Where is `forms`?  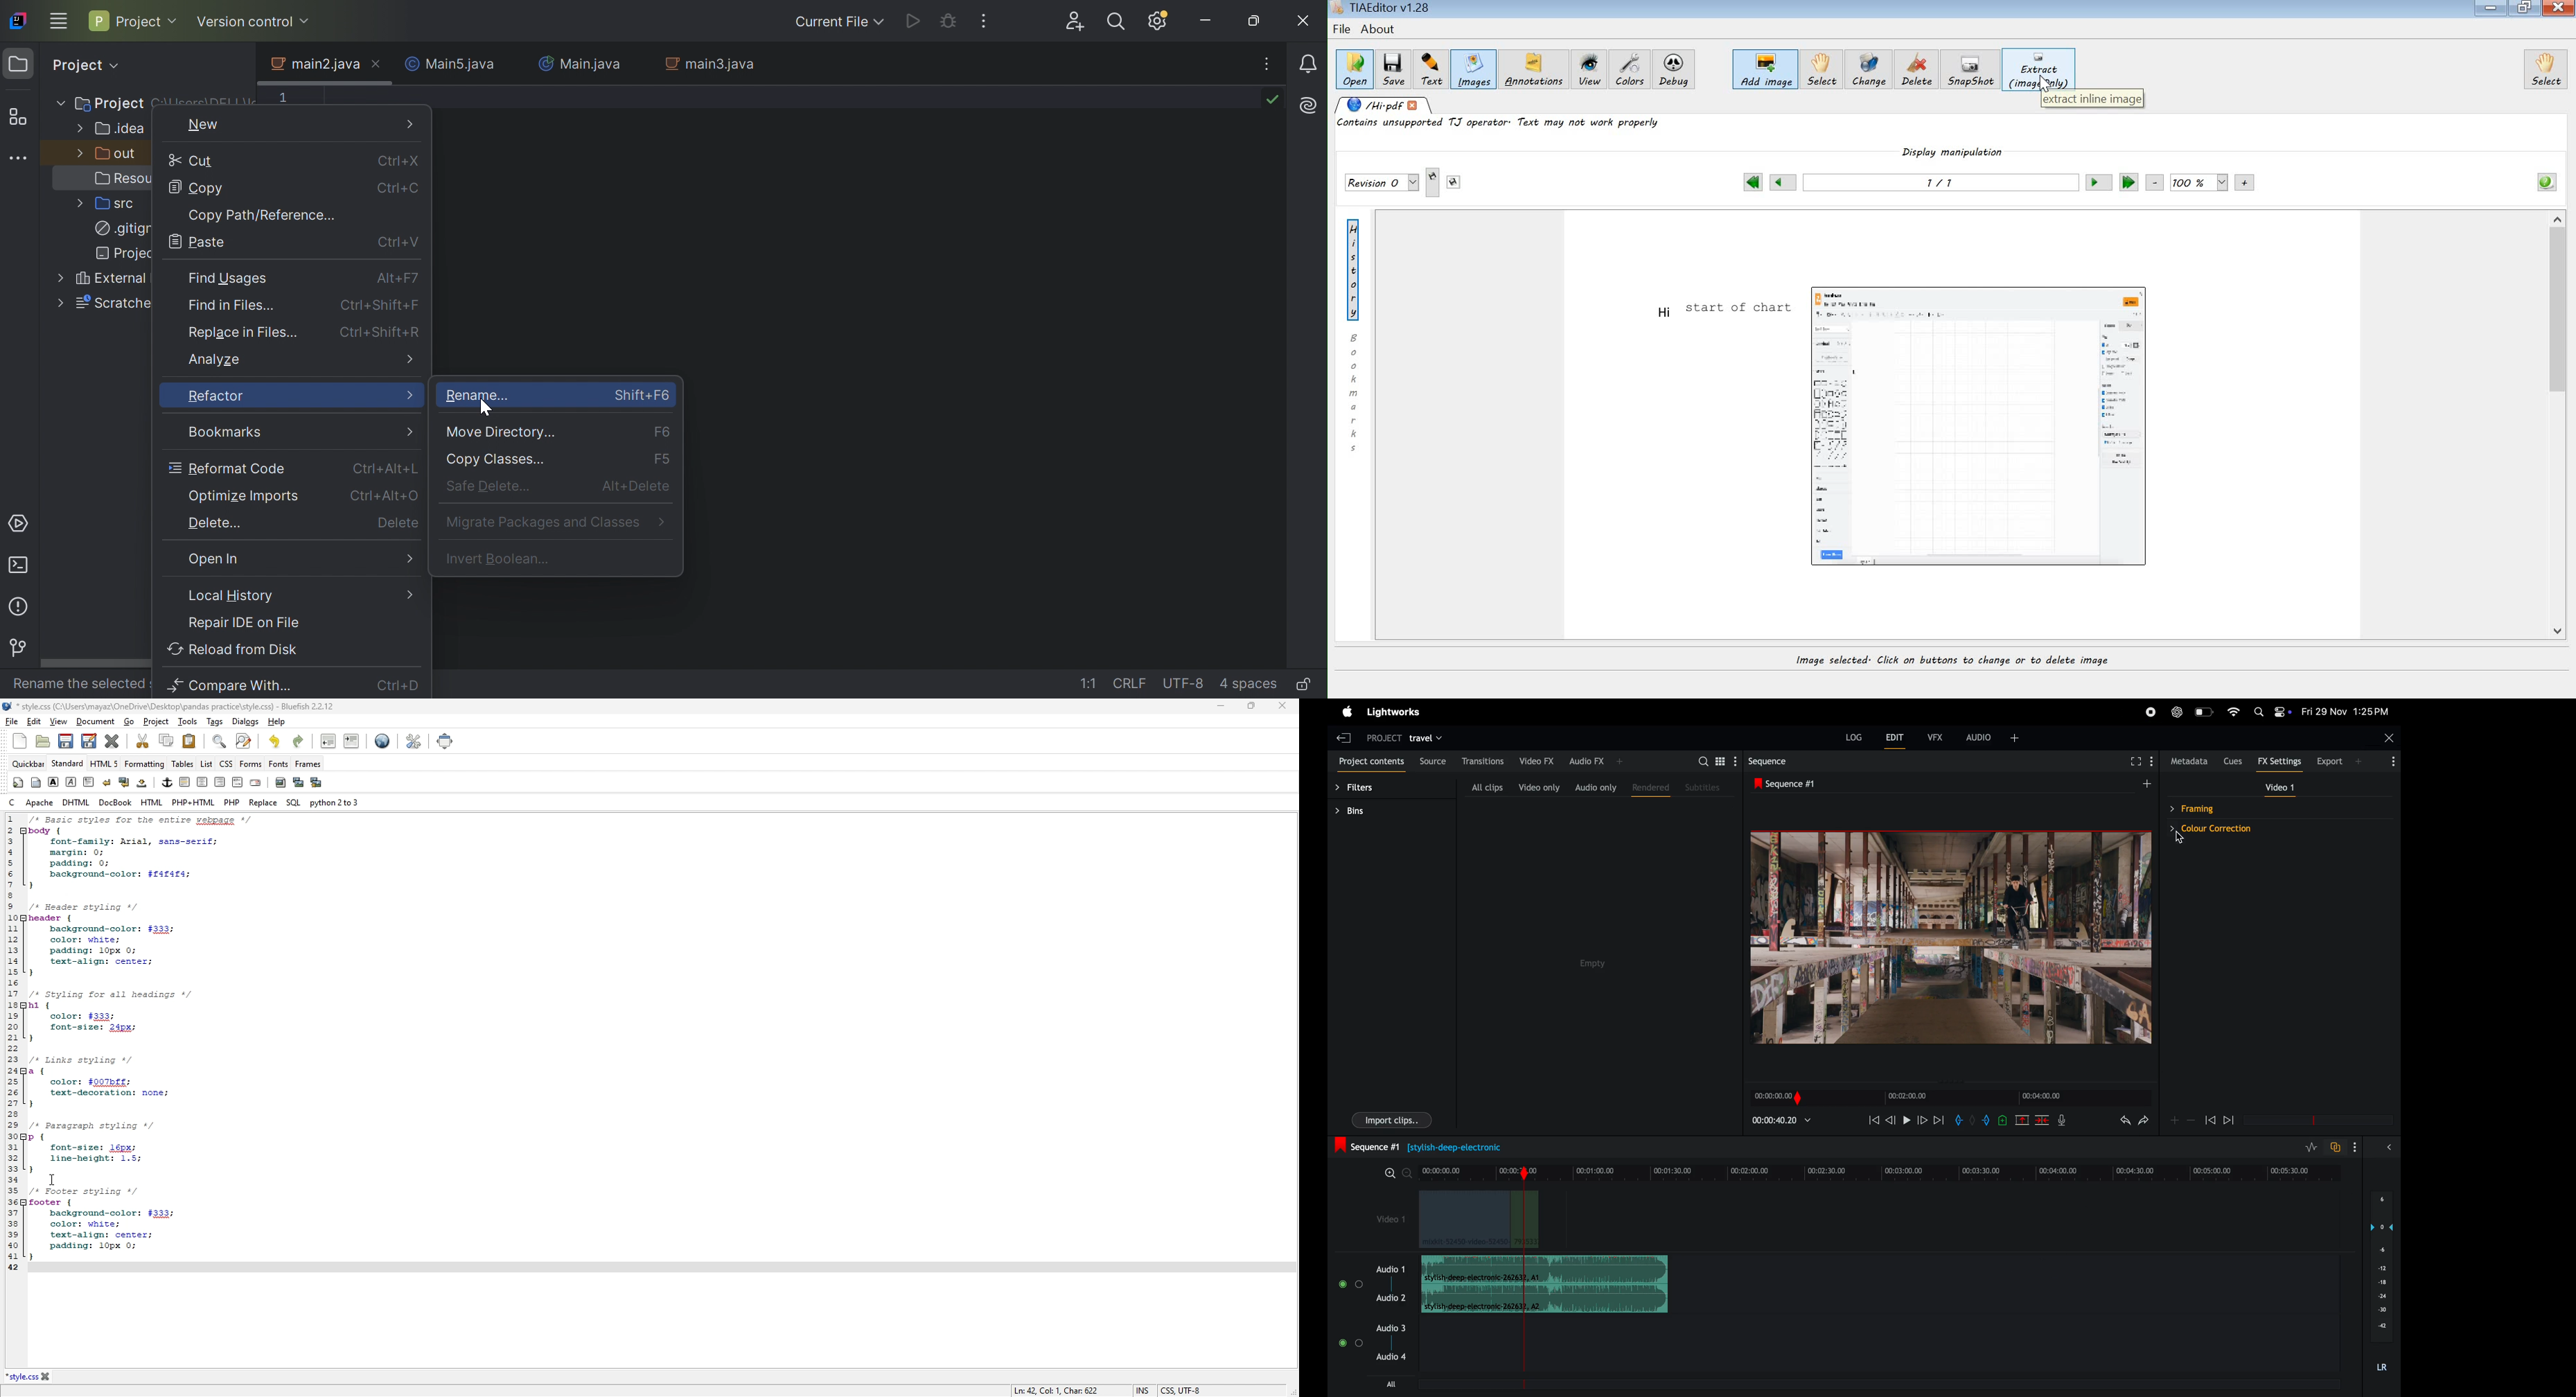
forms is located at coordinates (251, 764).